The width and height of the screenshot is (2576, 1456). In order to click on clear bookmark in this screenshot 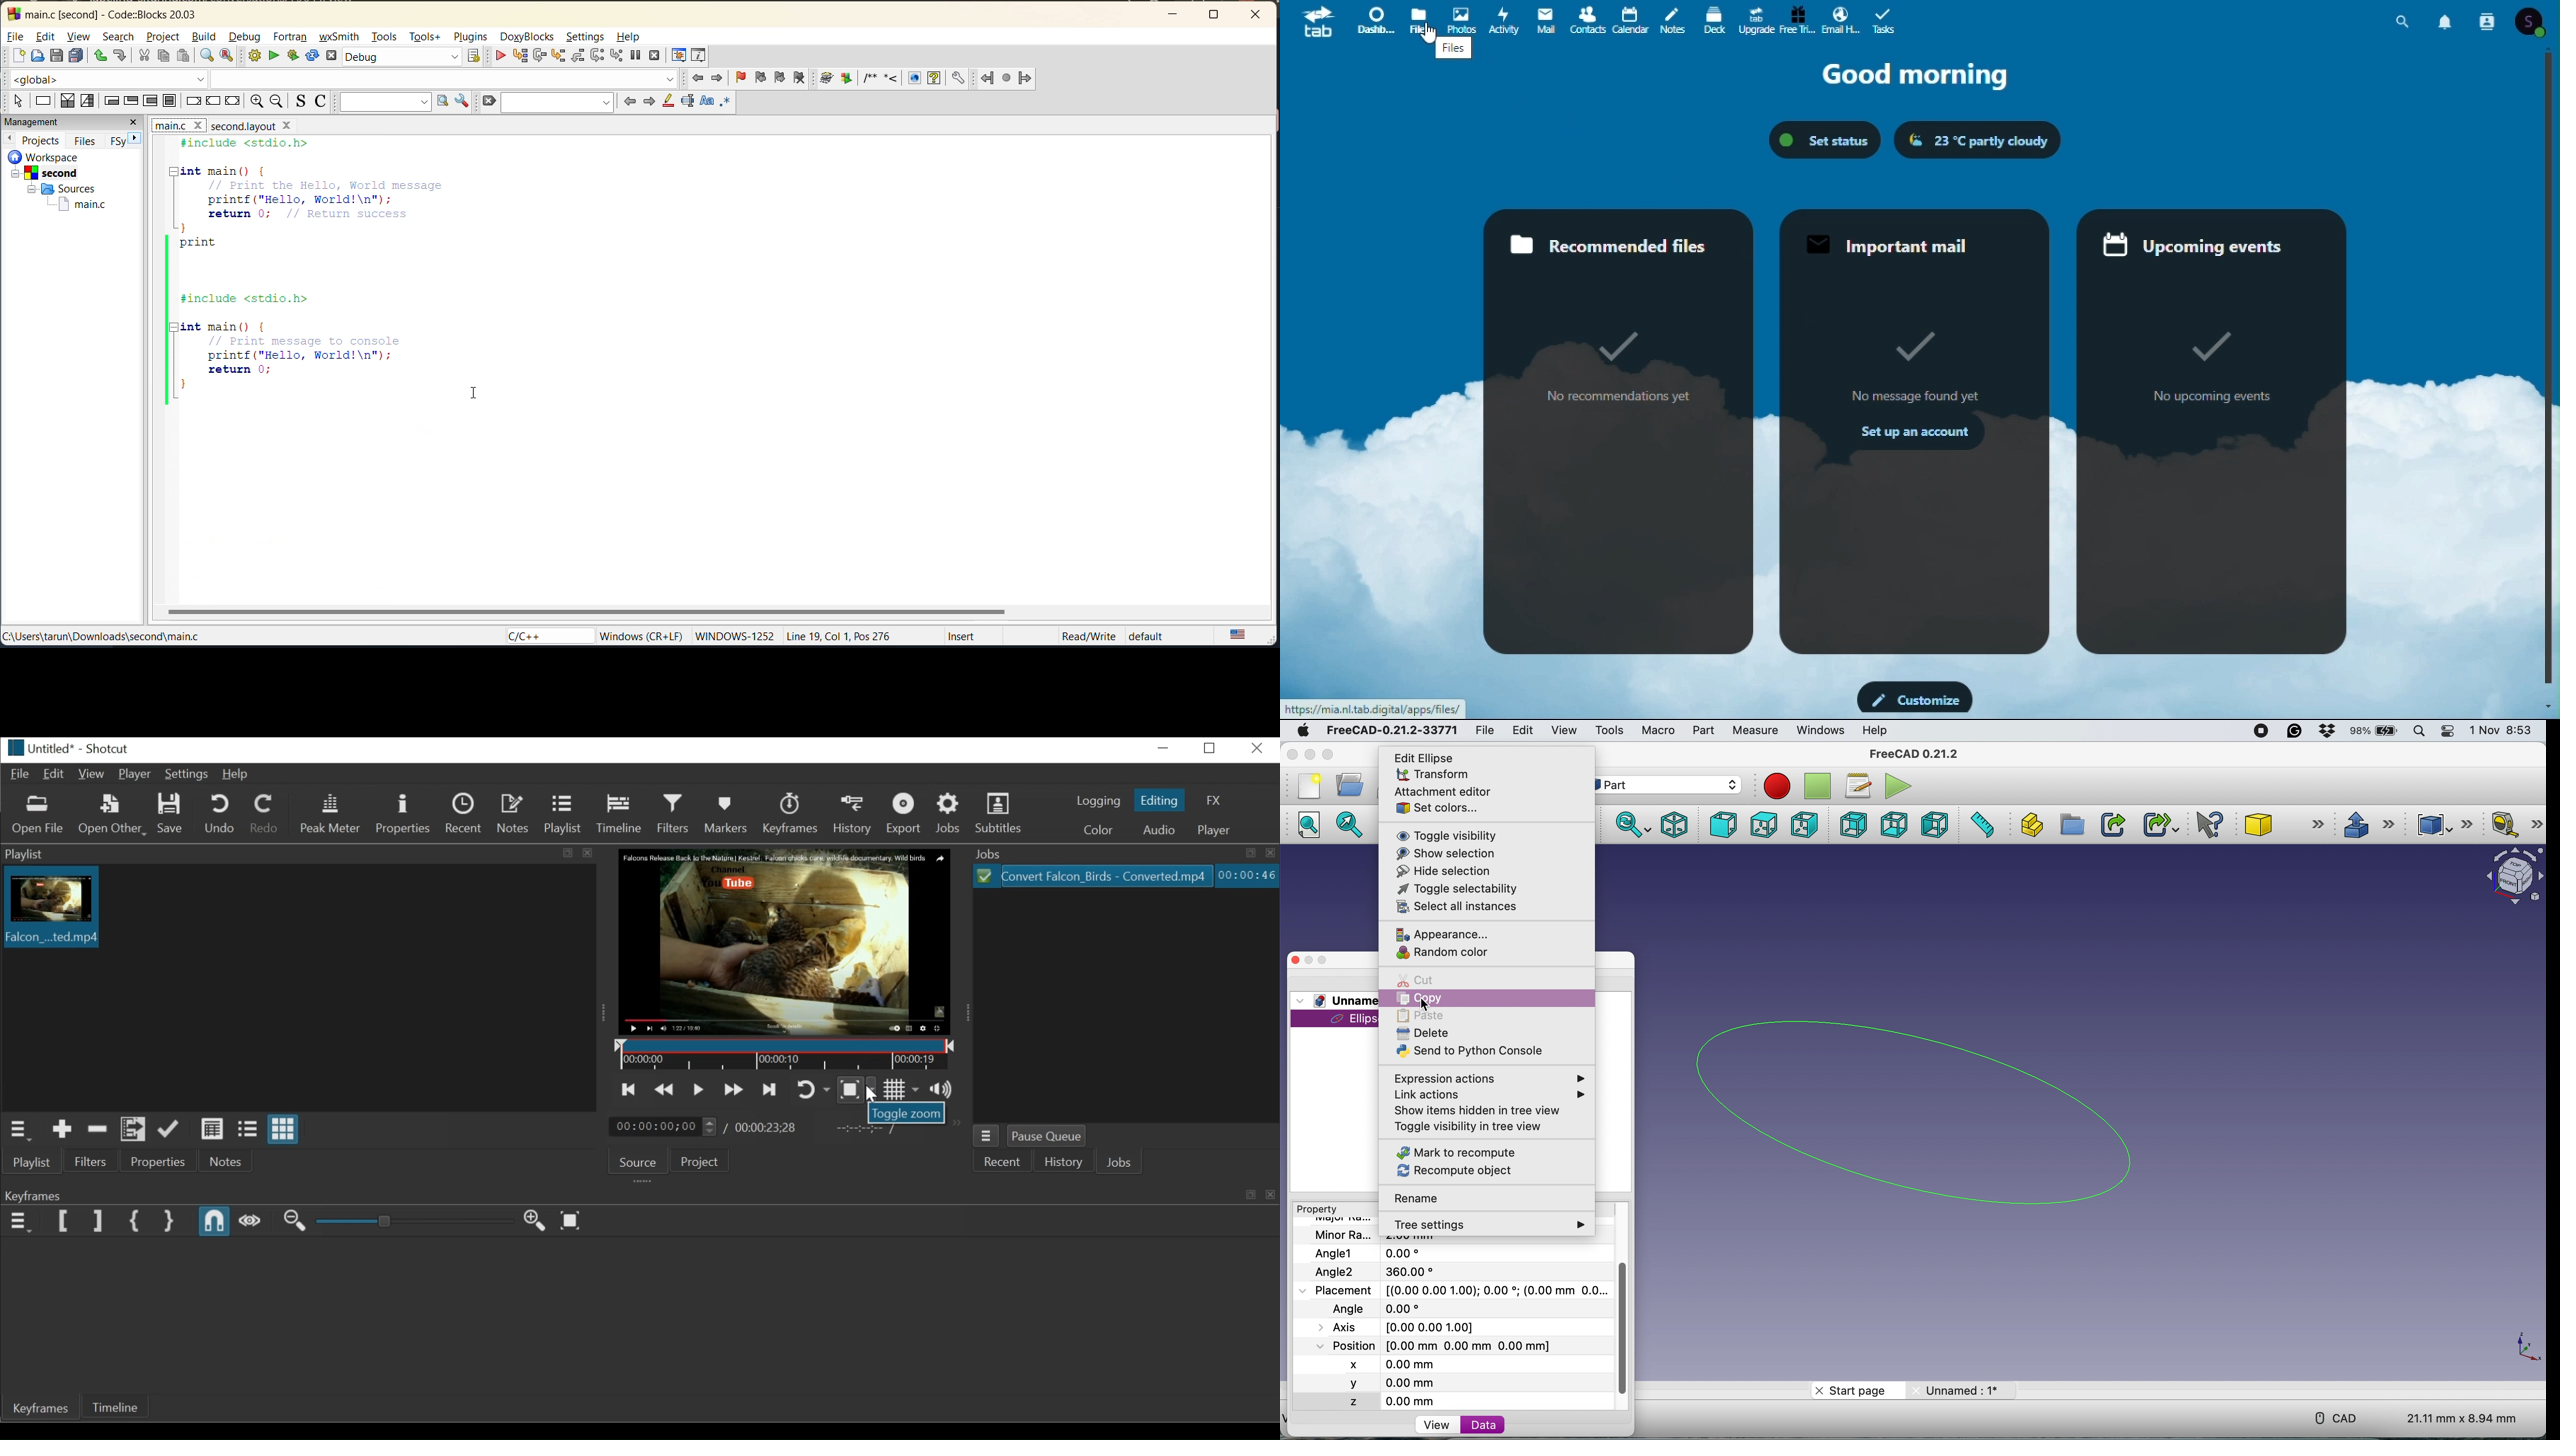, I will do `click(799, 79)`.